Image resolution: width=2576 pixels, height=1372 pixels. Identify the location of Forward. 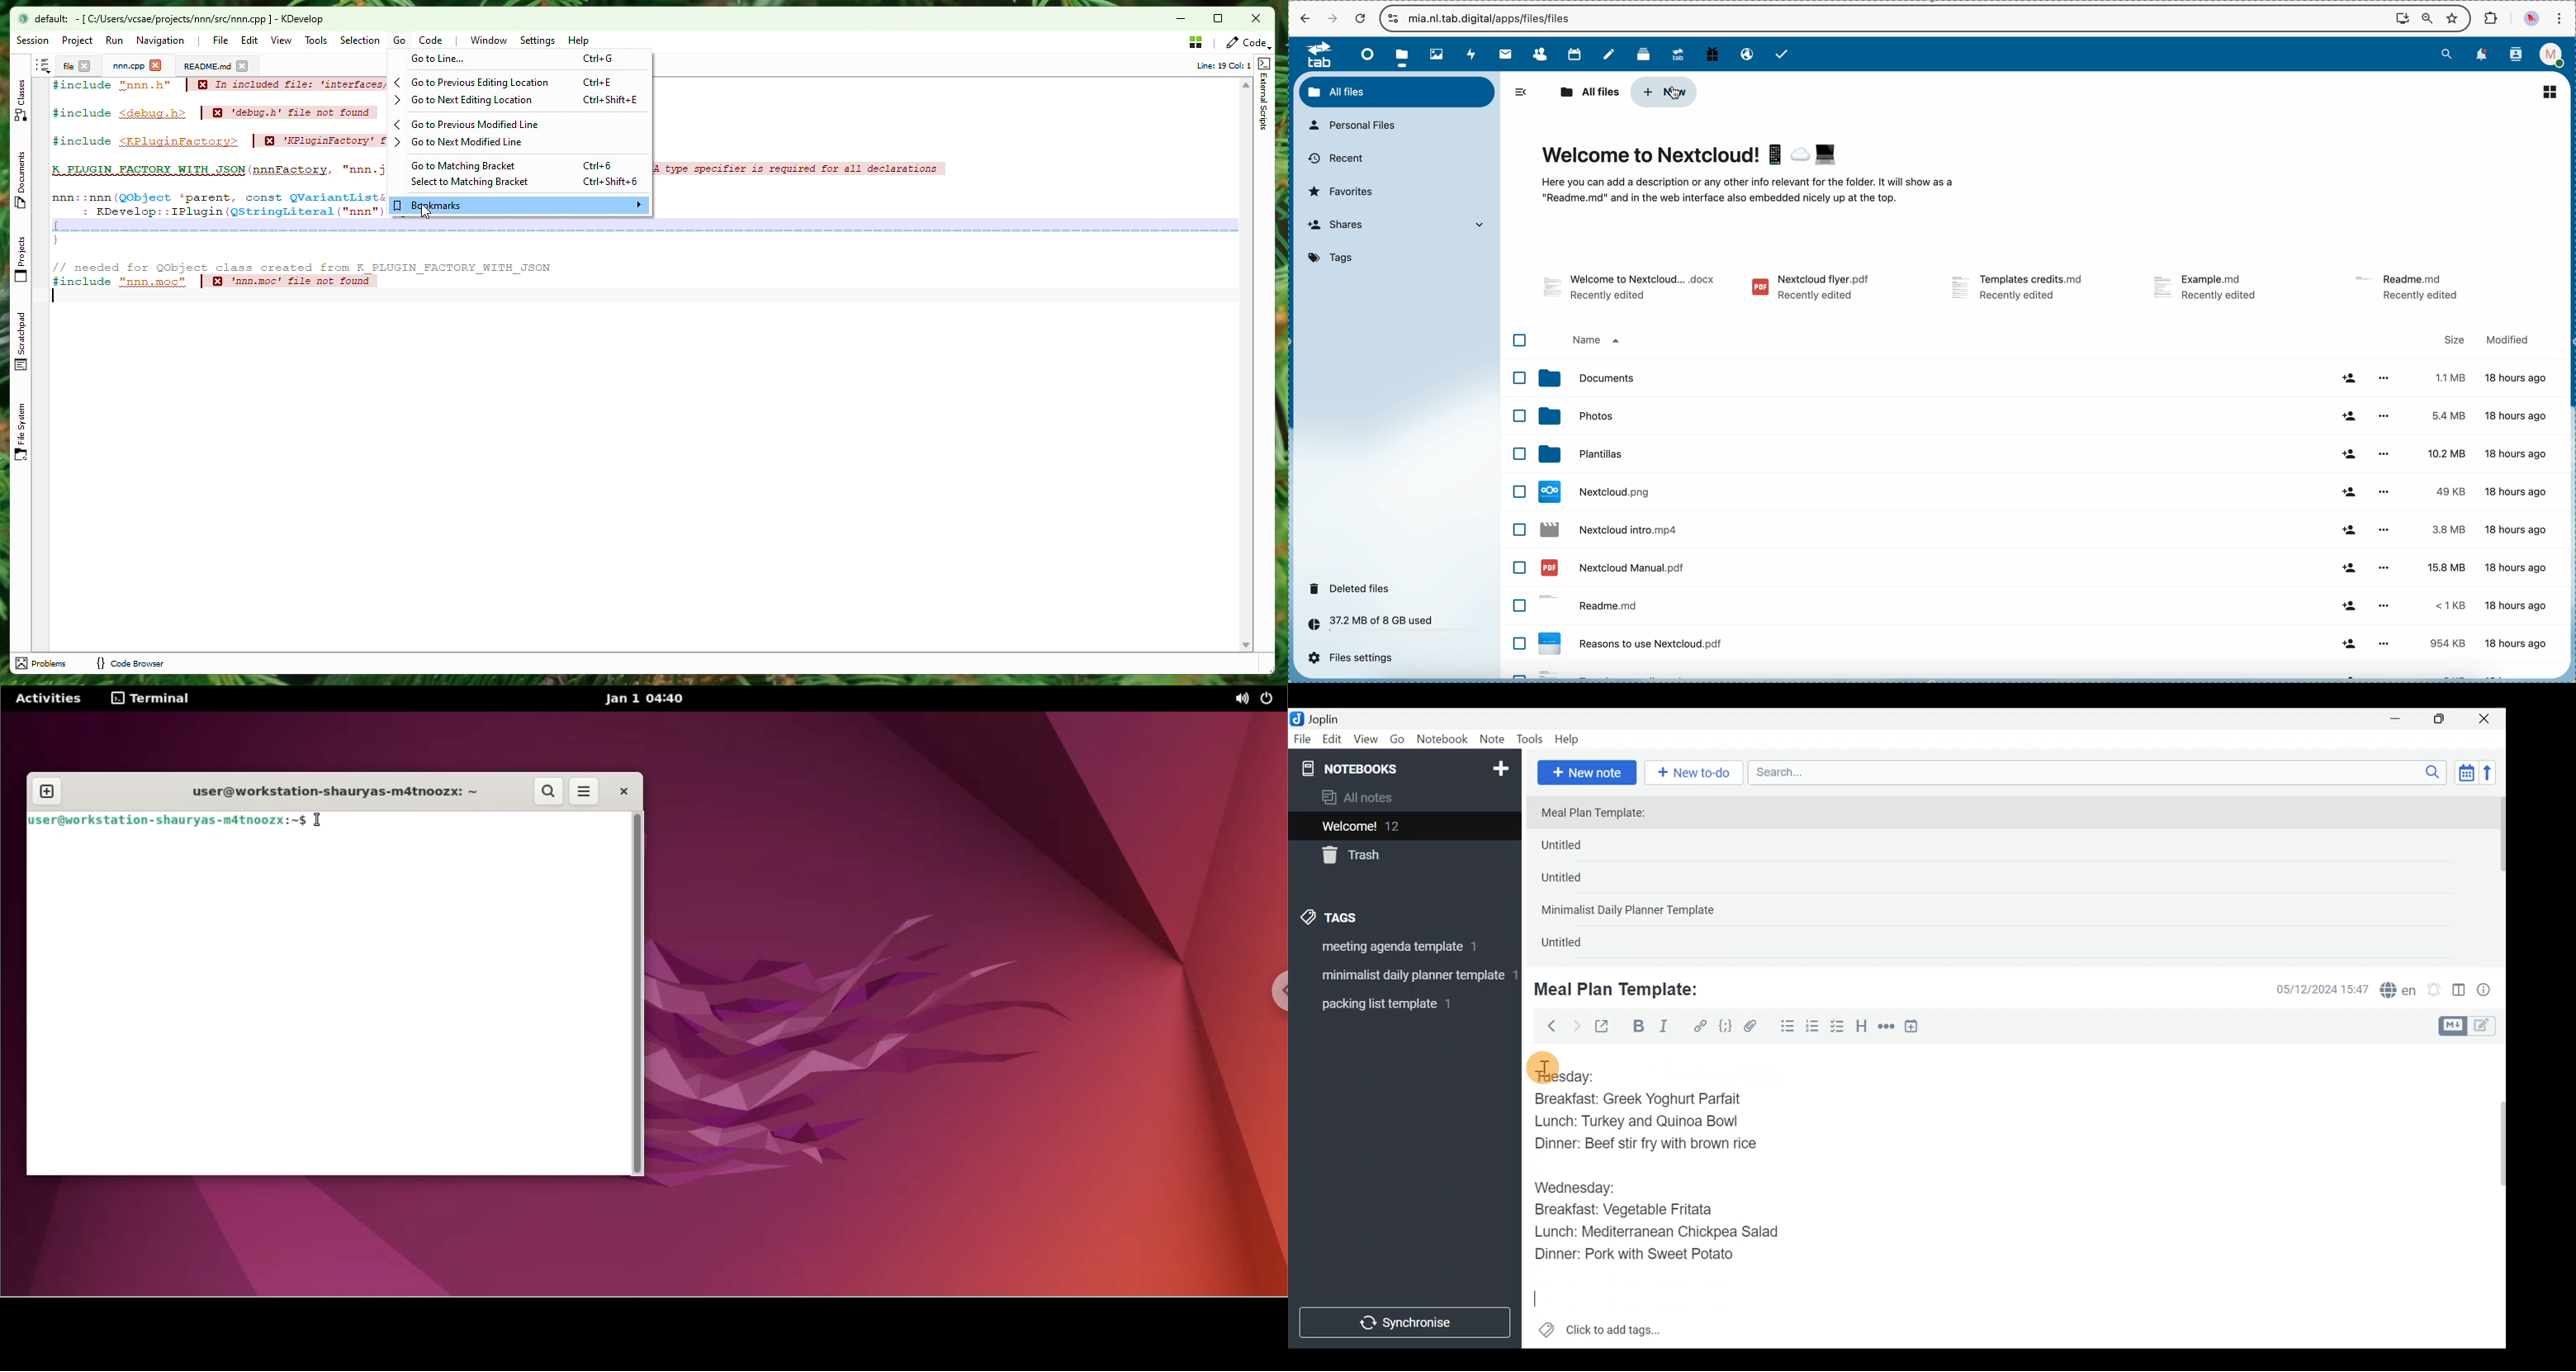
(1576, 1026).